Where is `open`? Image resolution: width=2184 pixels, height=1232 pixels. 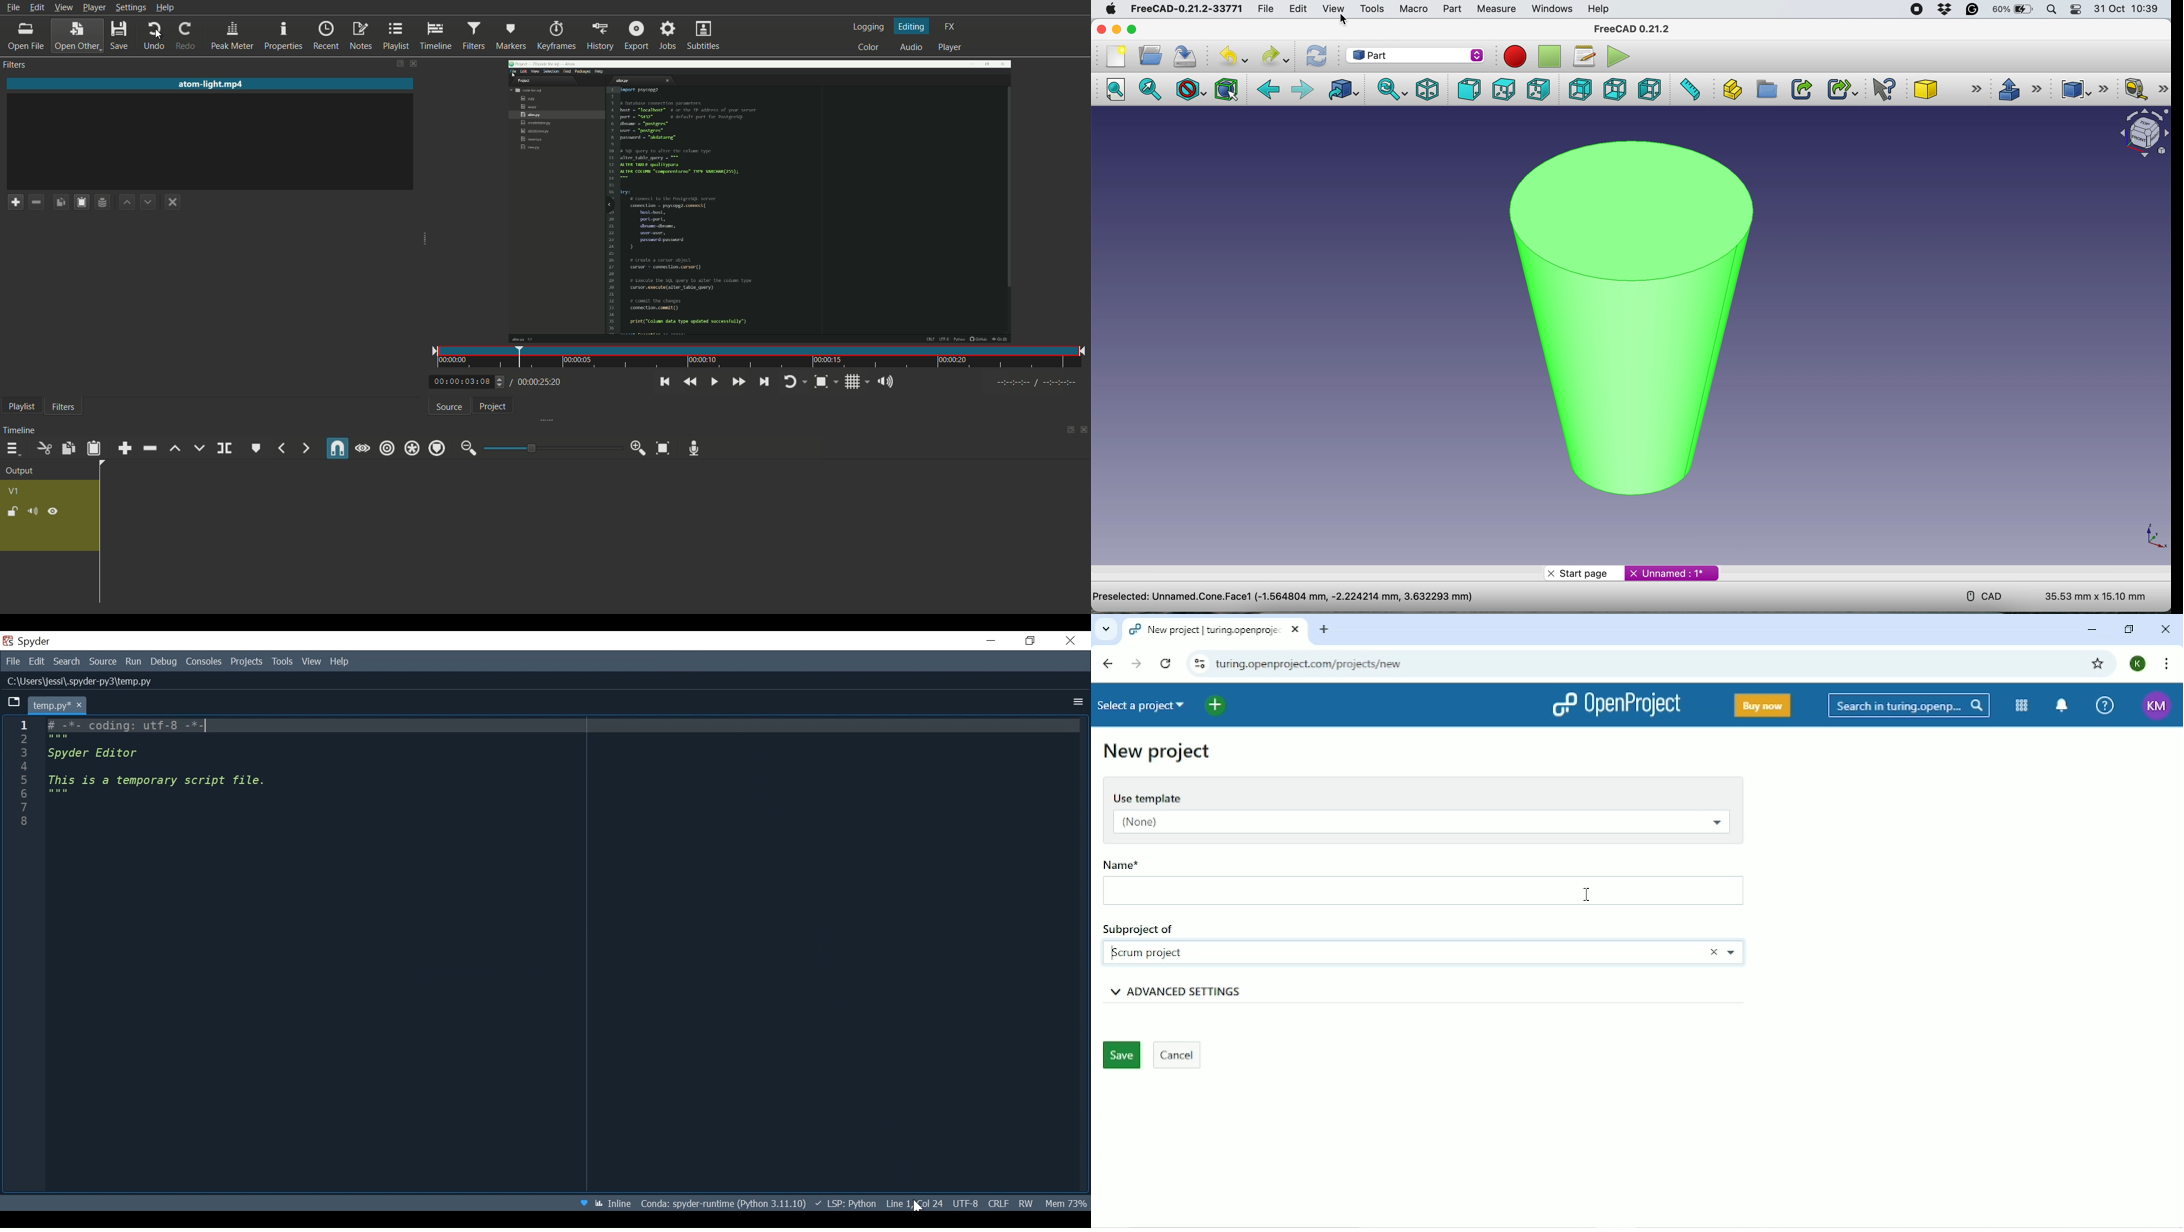 open is located at coordinates (1148, 55).